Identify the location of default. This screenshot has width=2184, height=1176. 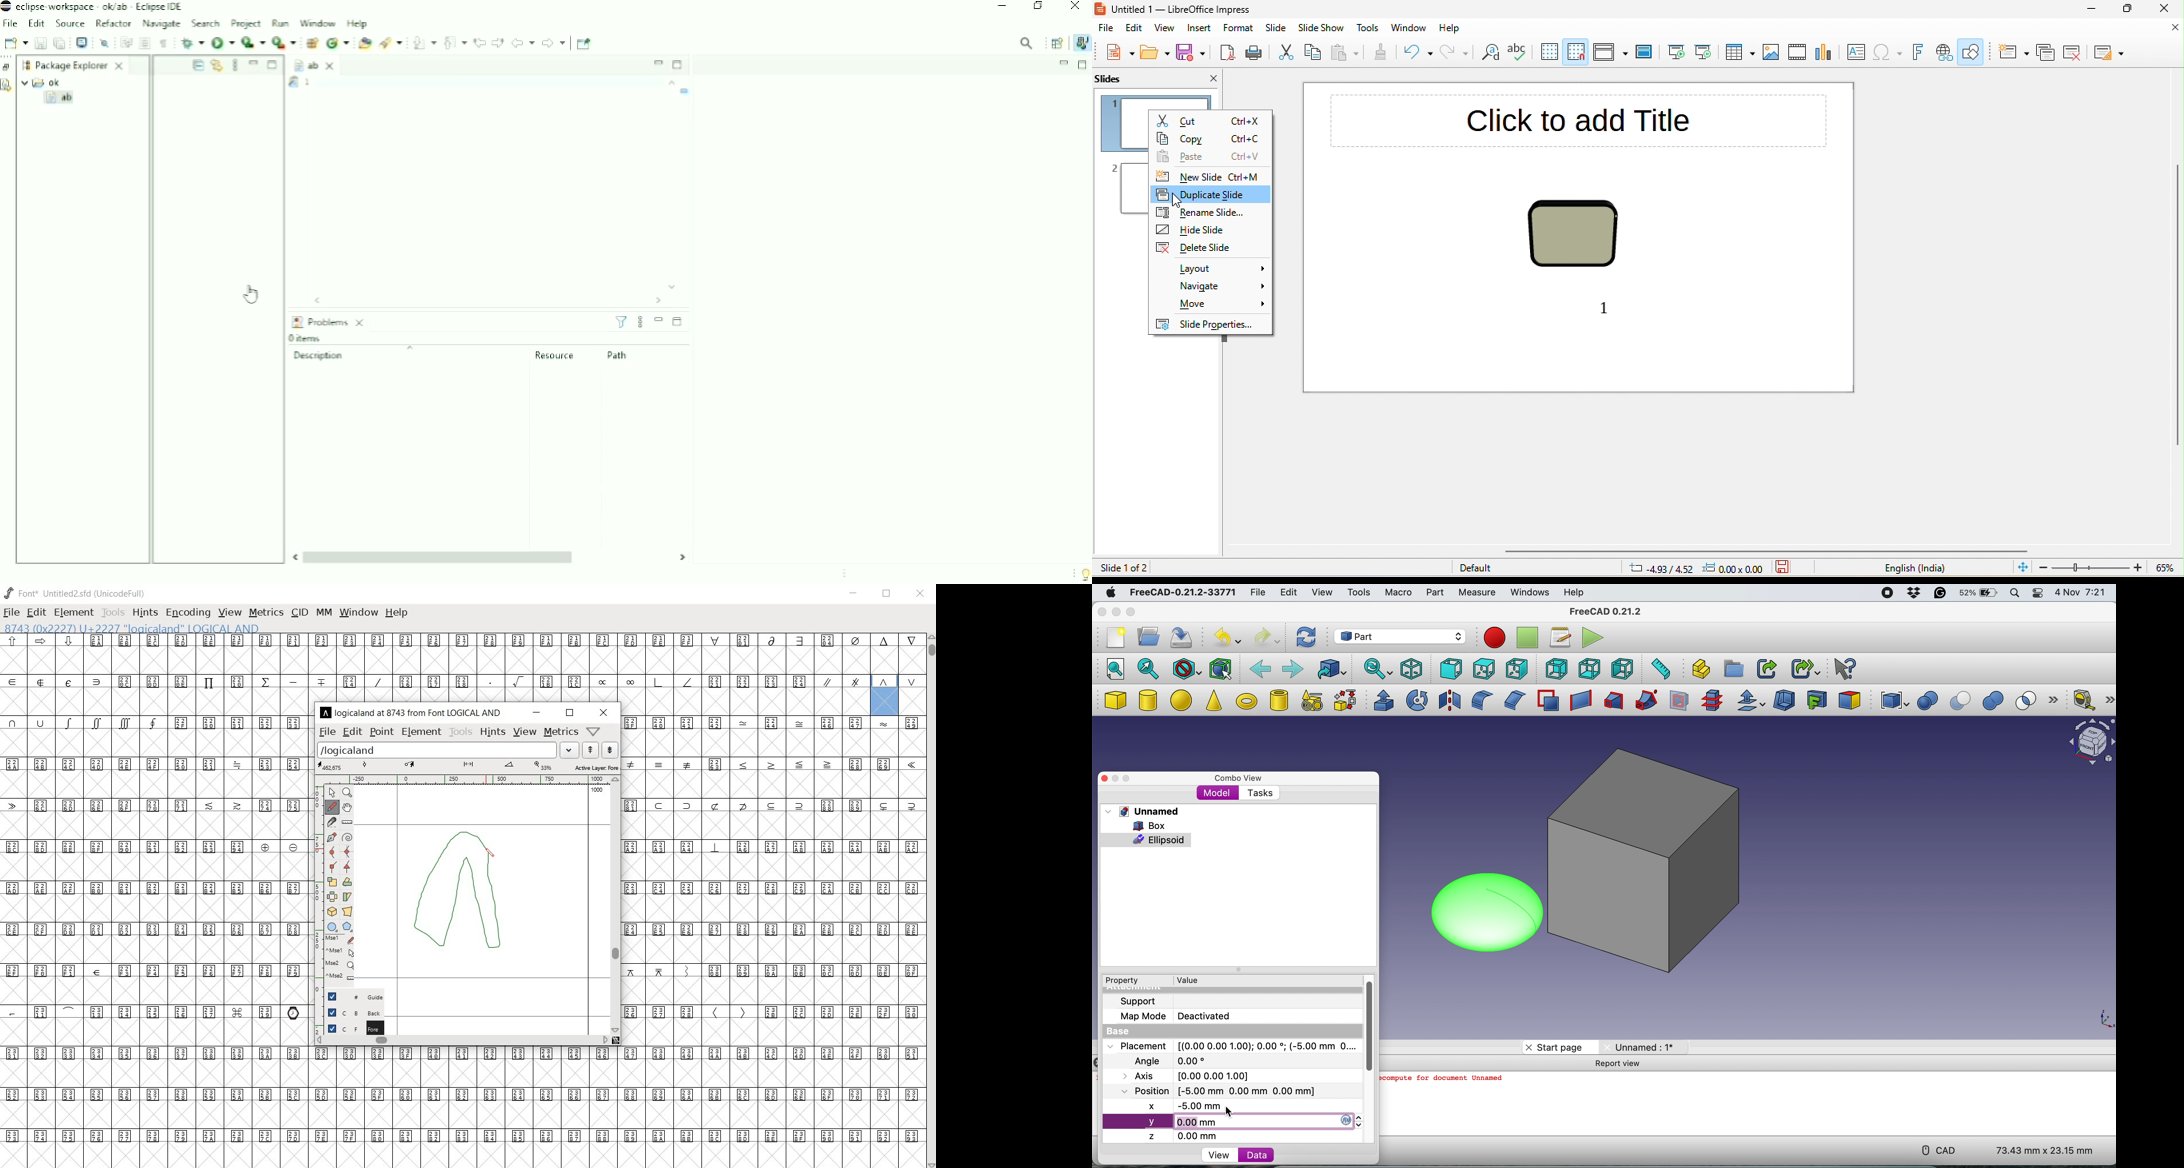
(1493, 568).